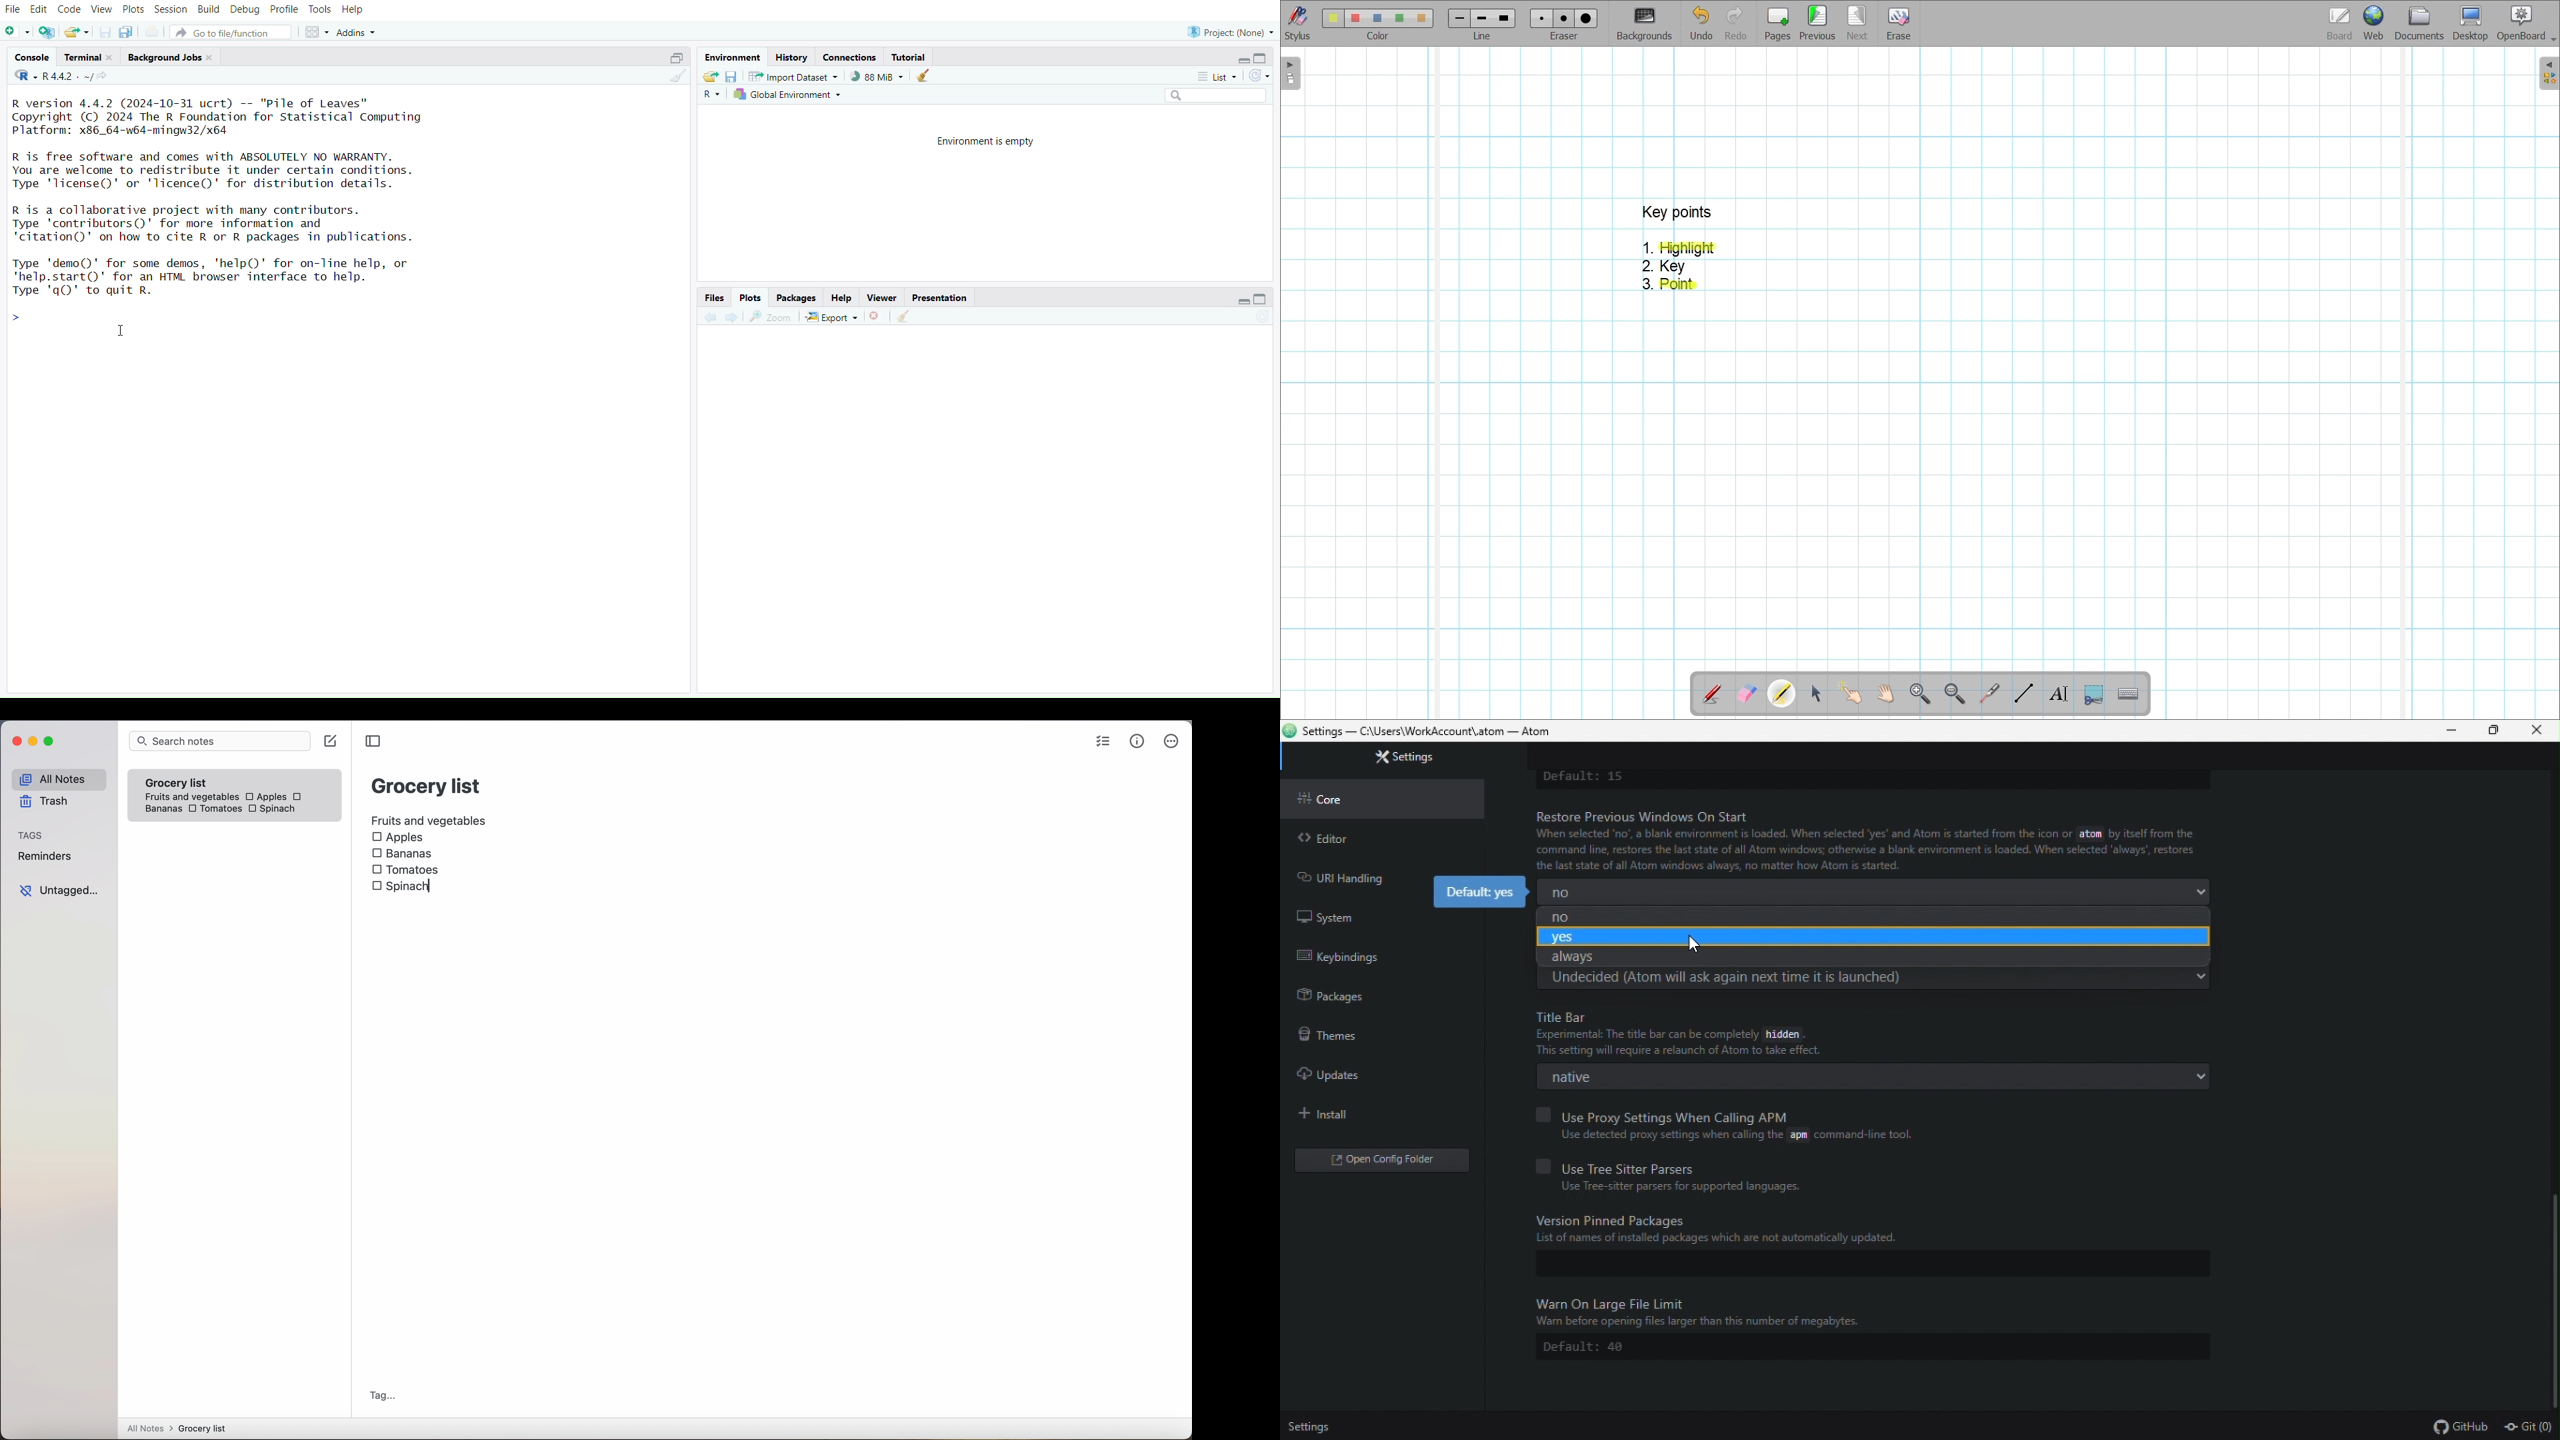  What do you see at coordinates (359, 33) in the screenshot?
I see `addins` at bounding box center [359, 33].